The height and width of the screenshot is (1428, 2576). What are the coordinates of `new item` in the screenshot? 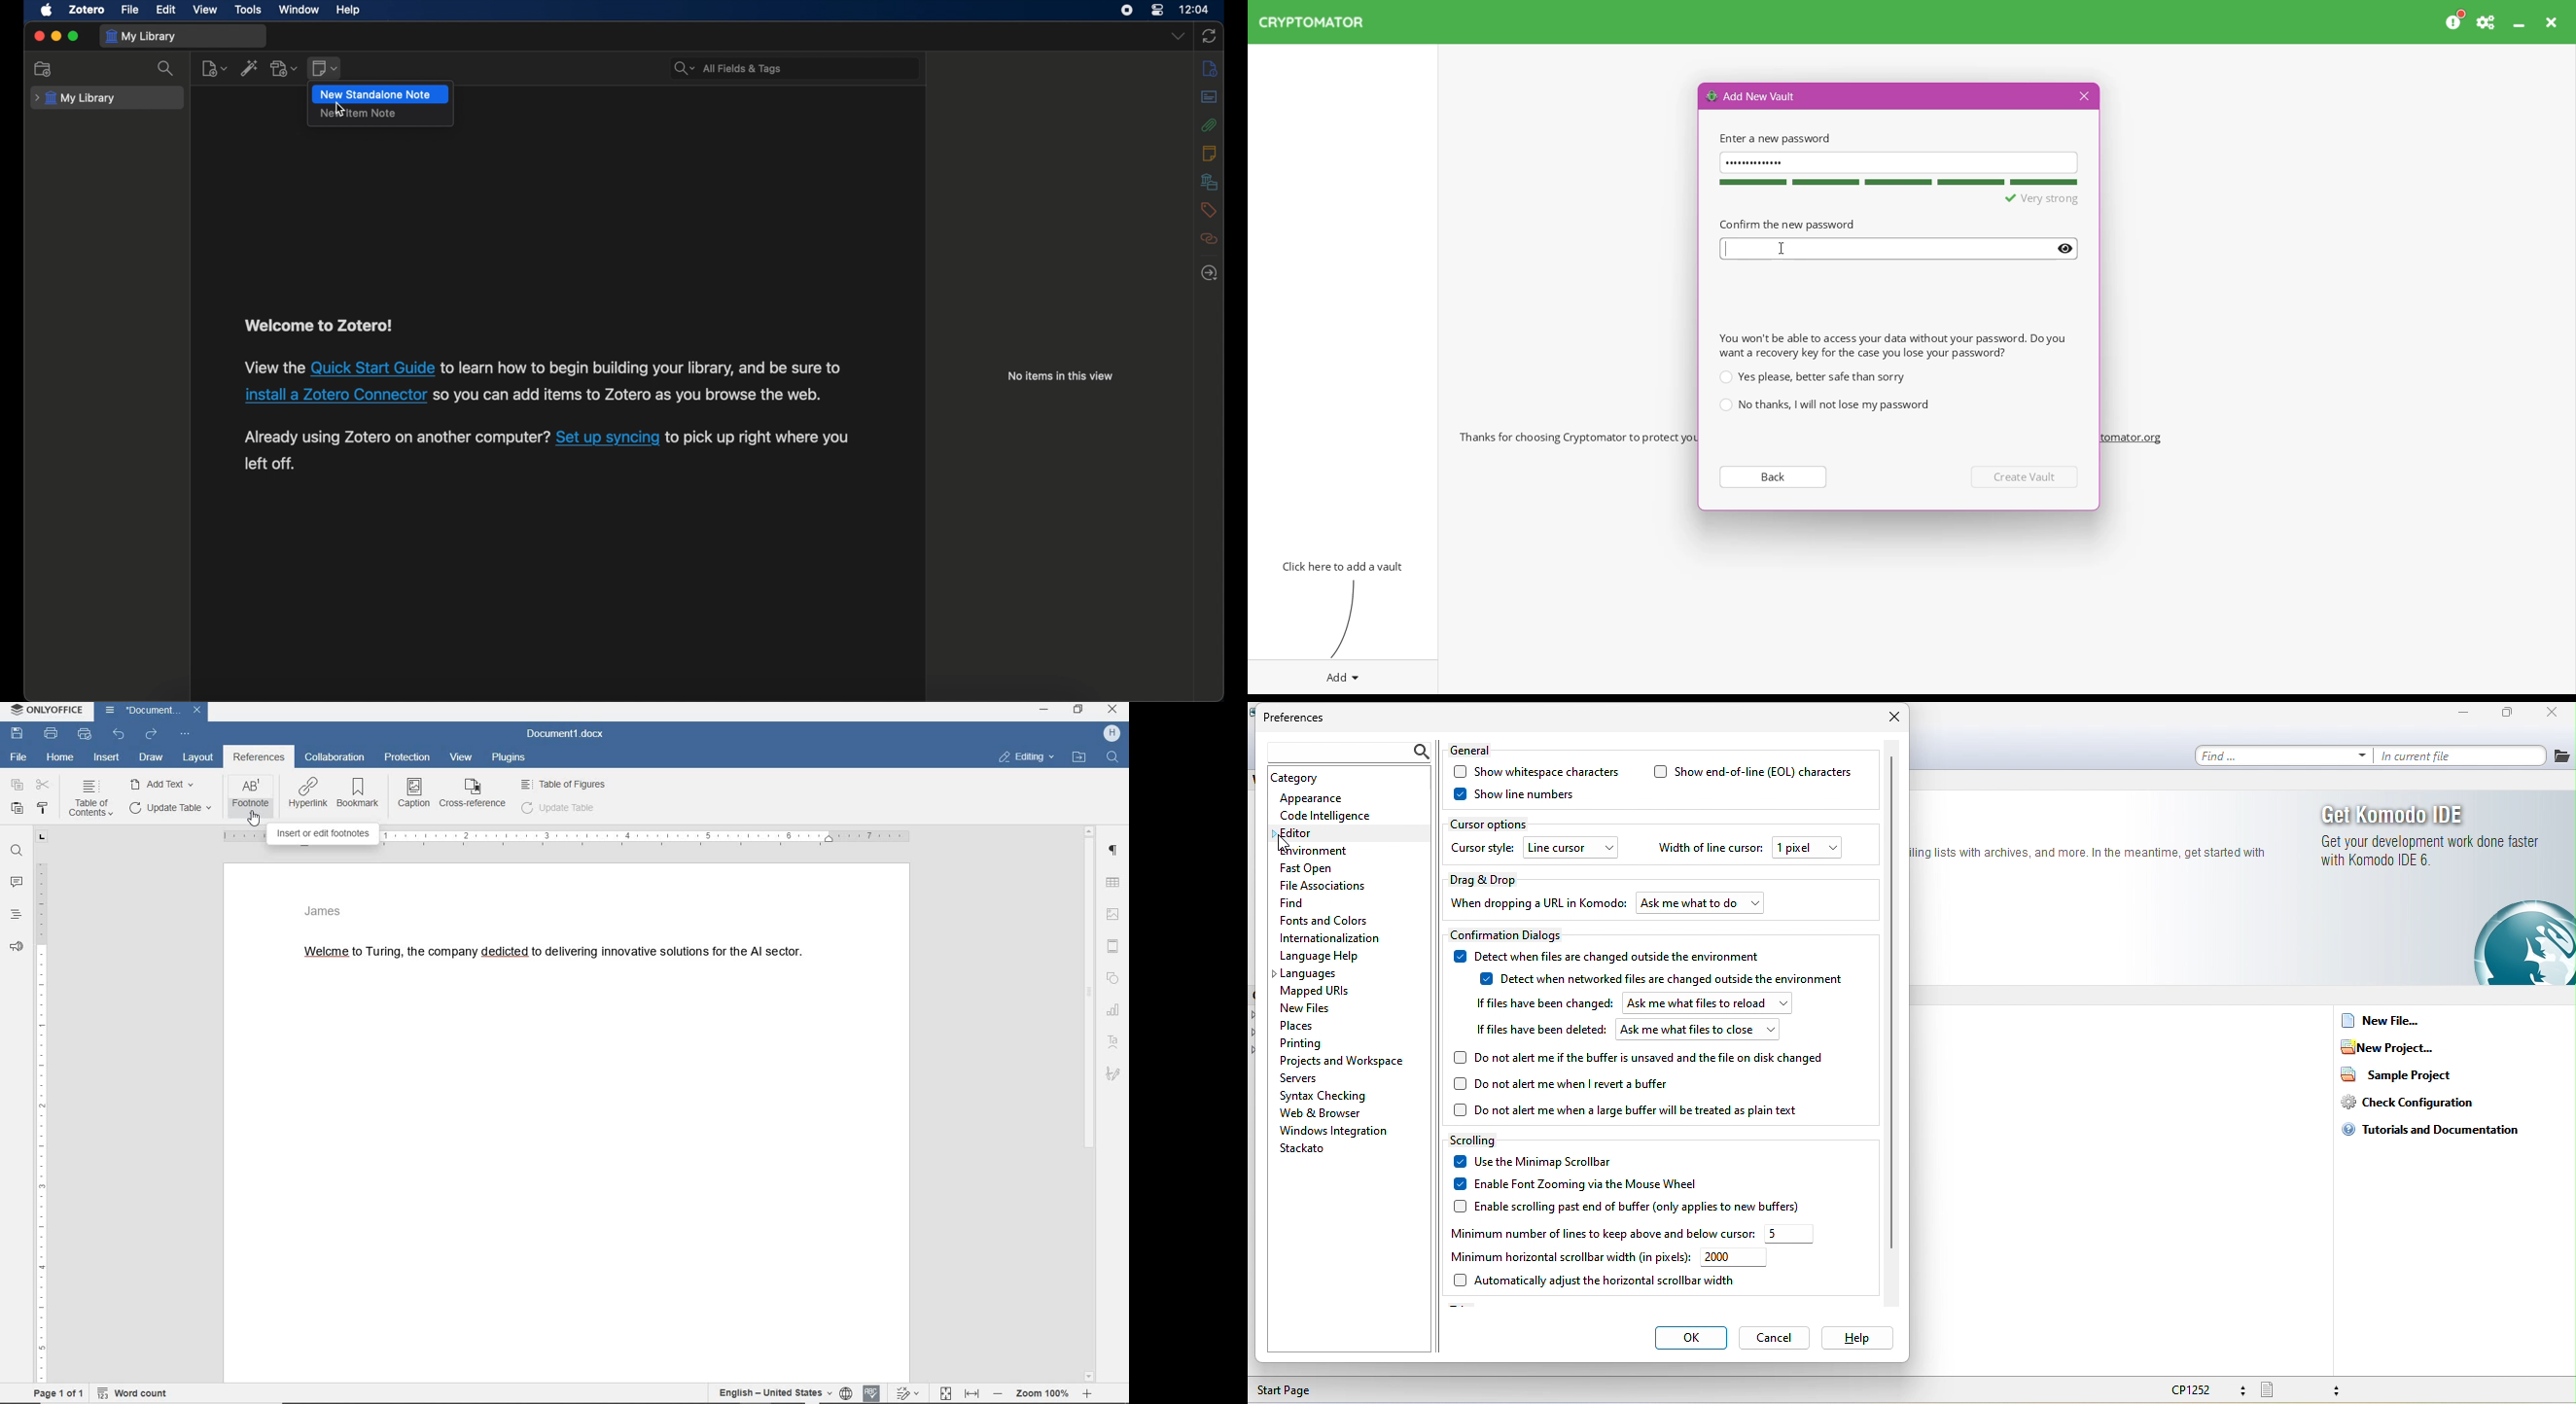 It's located at (215, 68).